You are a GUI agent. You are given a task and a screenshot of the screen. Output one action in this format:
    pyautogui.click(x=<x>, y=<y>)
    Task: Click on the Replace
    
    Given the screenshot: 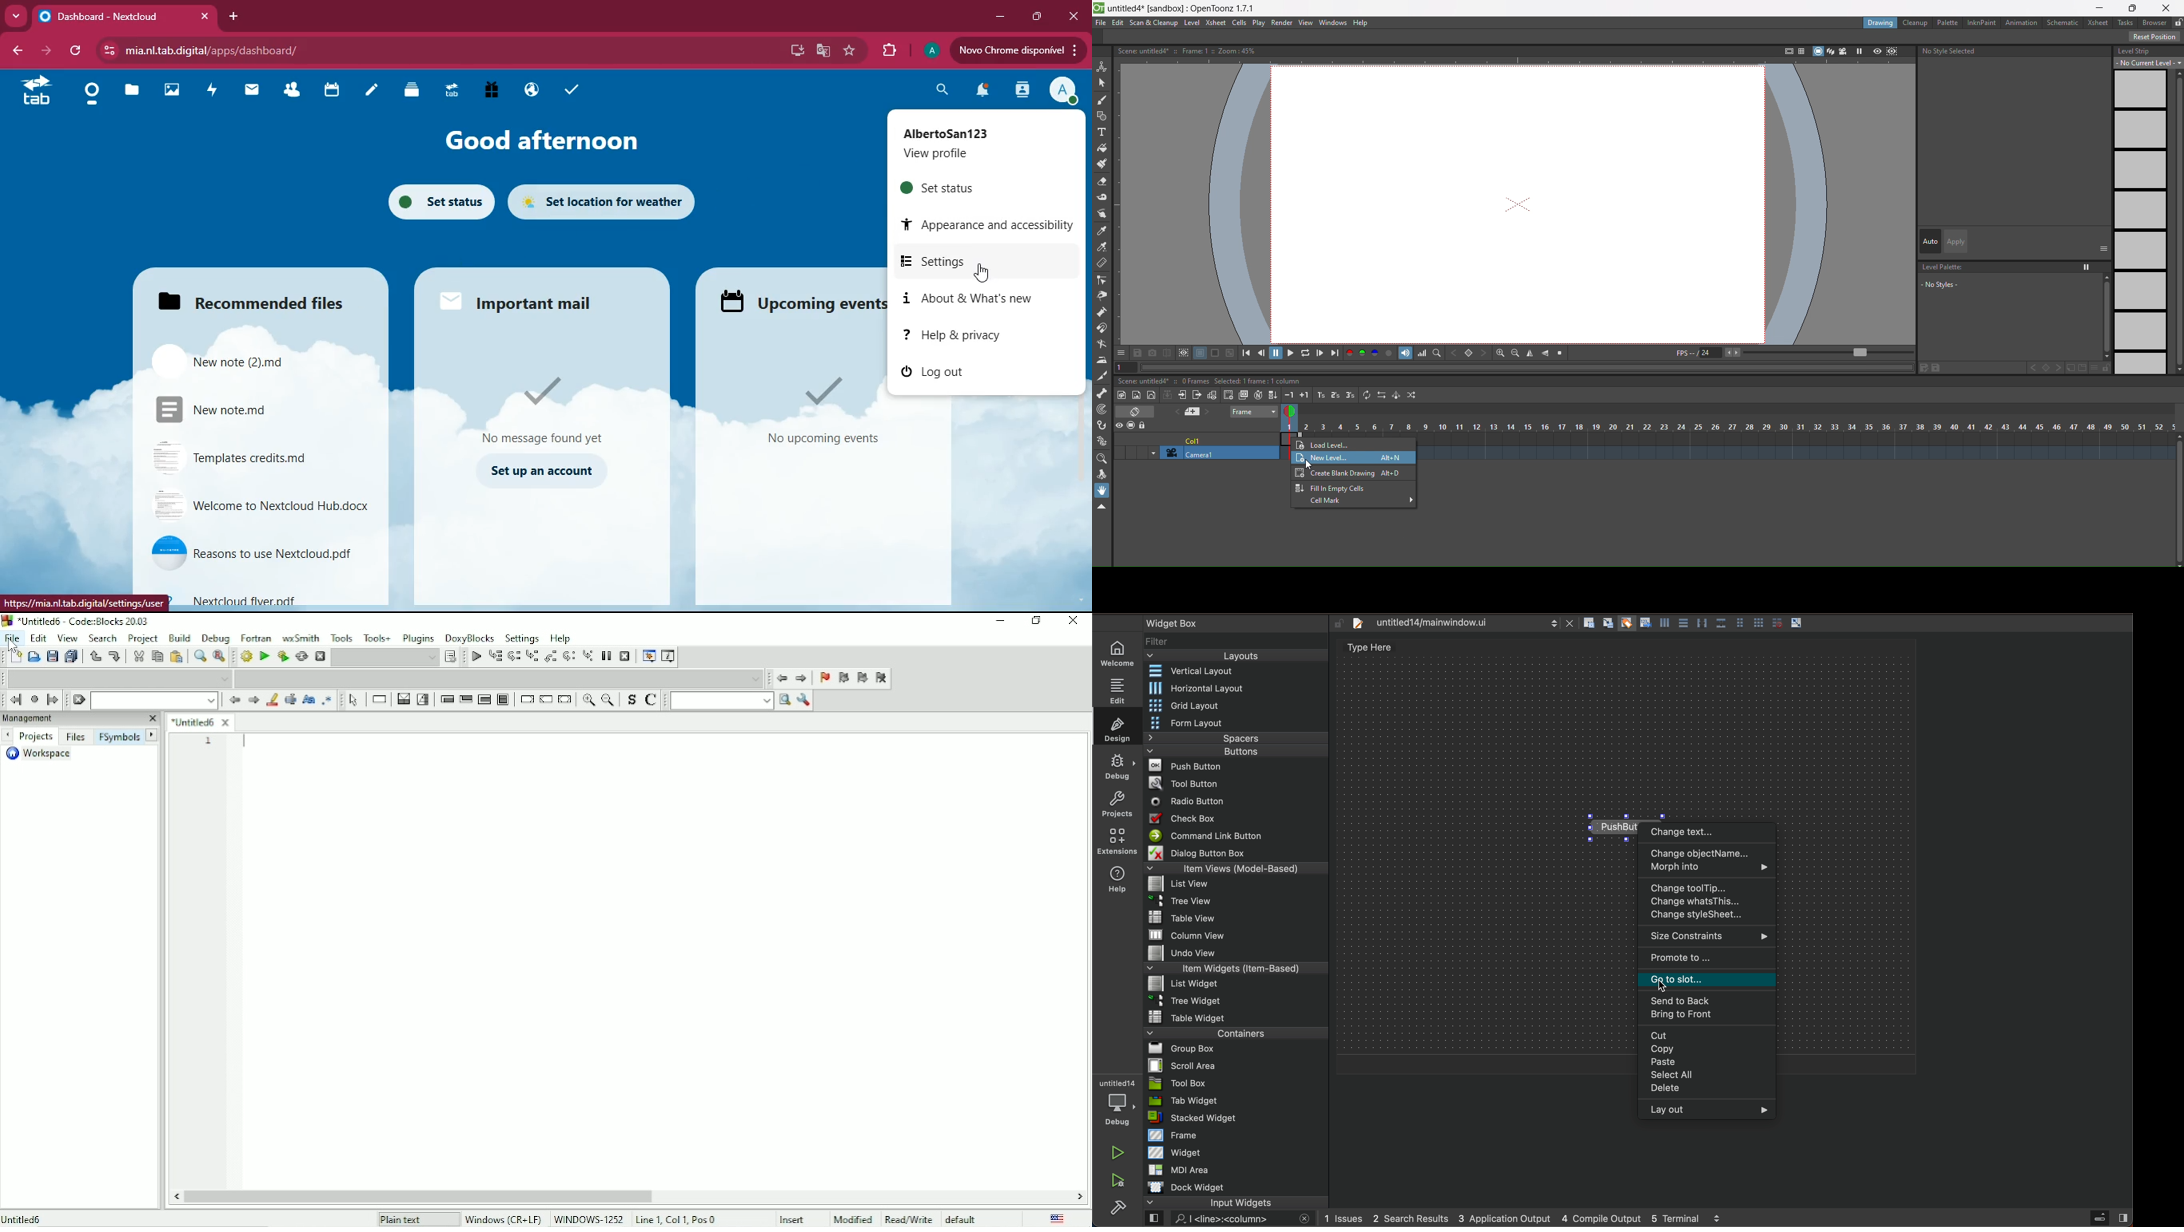 What is the action you would take?
    pyautogui.click(x=219, y=658)
    